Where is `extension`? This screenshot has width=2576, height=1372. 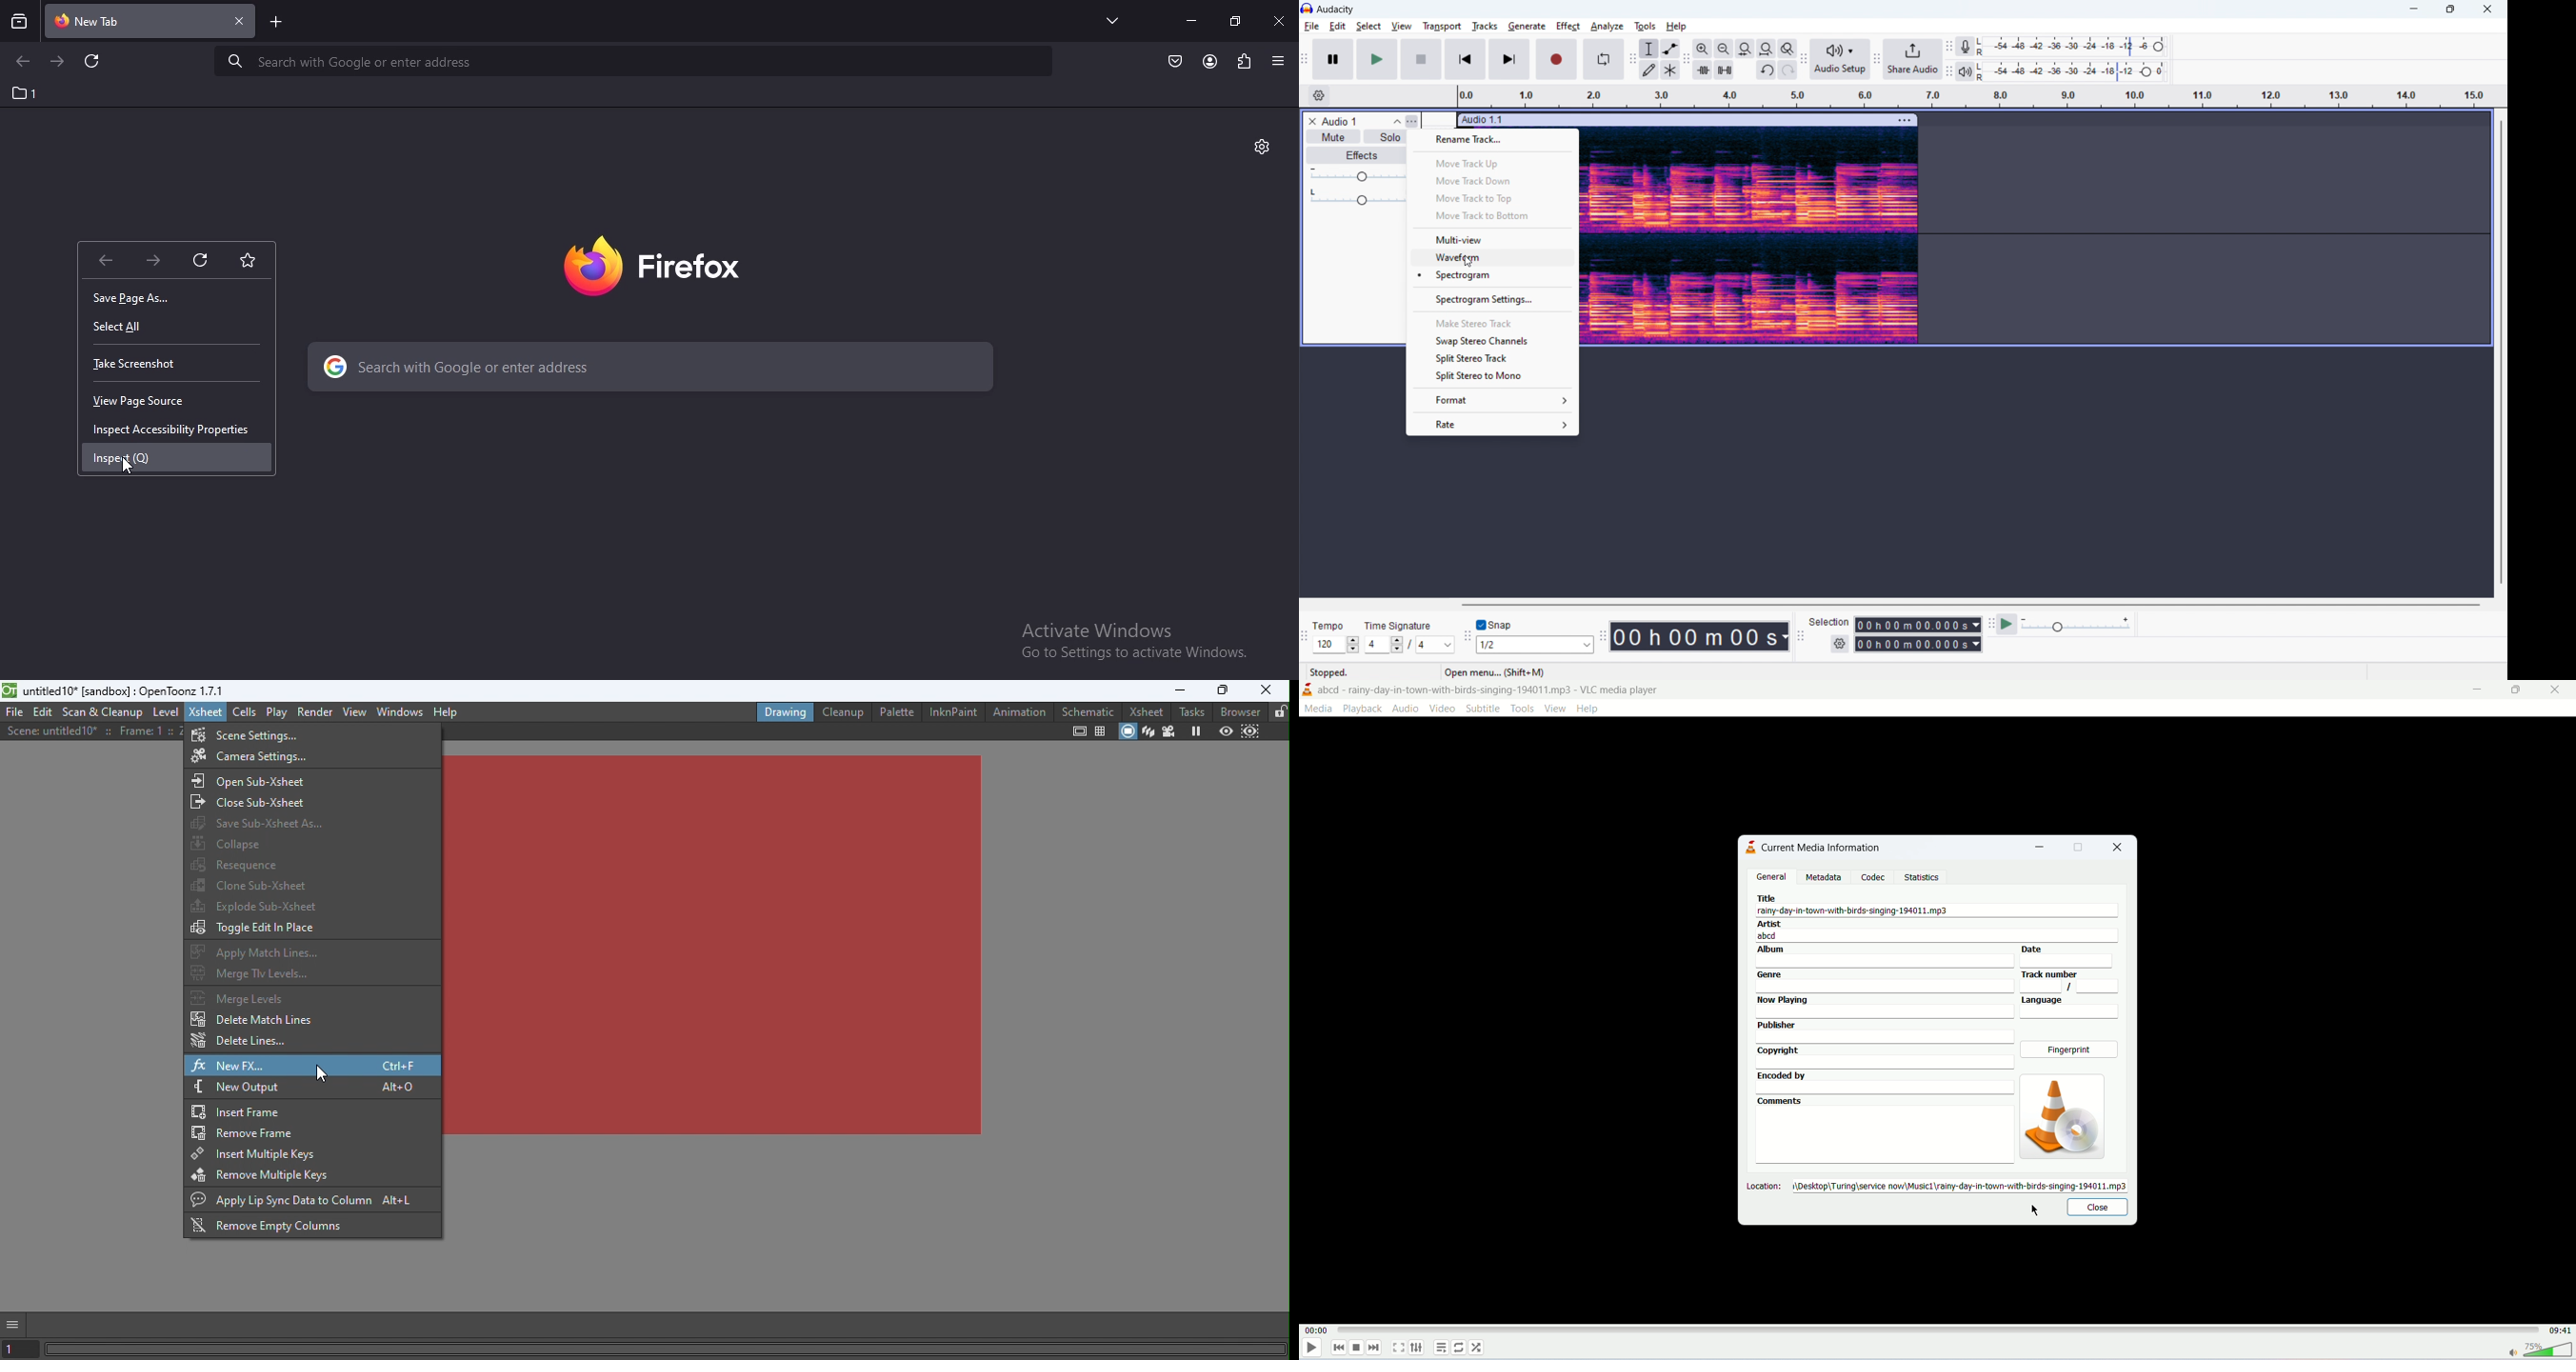 extension is located at coordinates (1245, 62).